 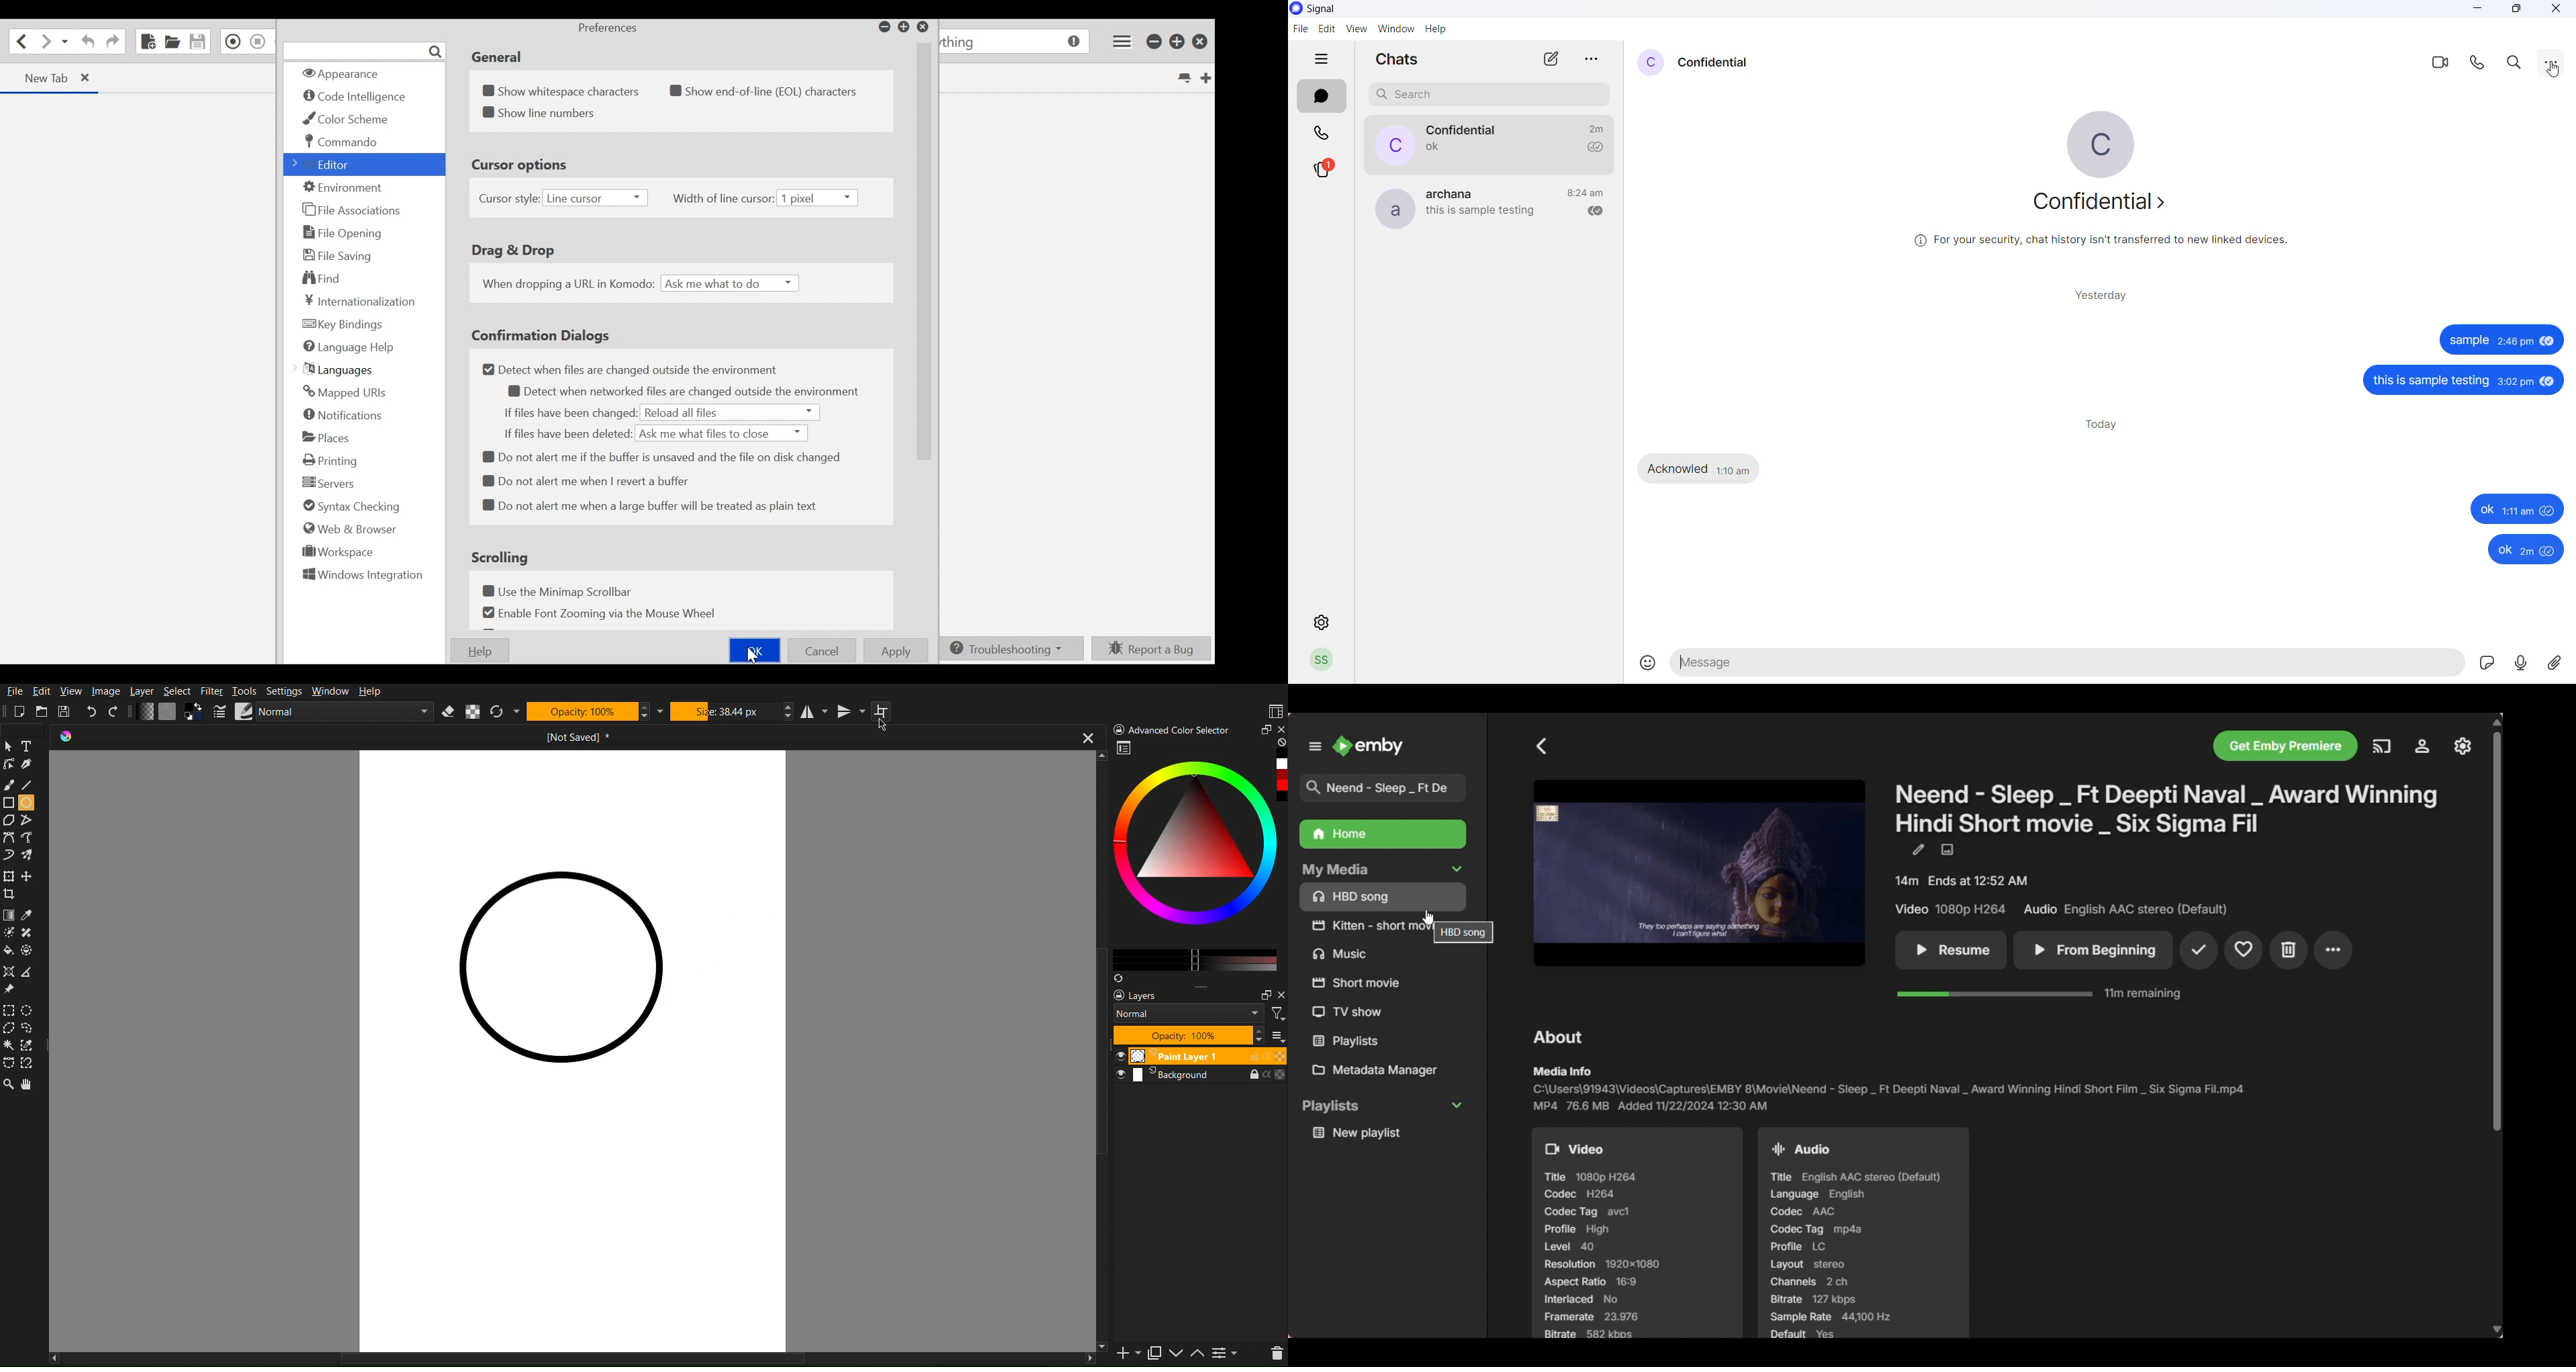 What do you see at coordinates (177, 691) in the screenshot?
I see `Select` at bounding box center [177, 691].